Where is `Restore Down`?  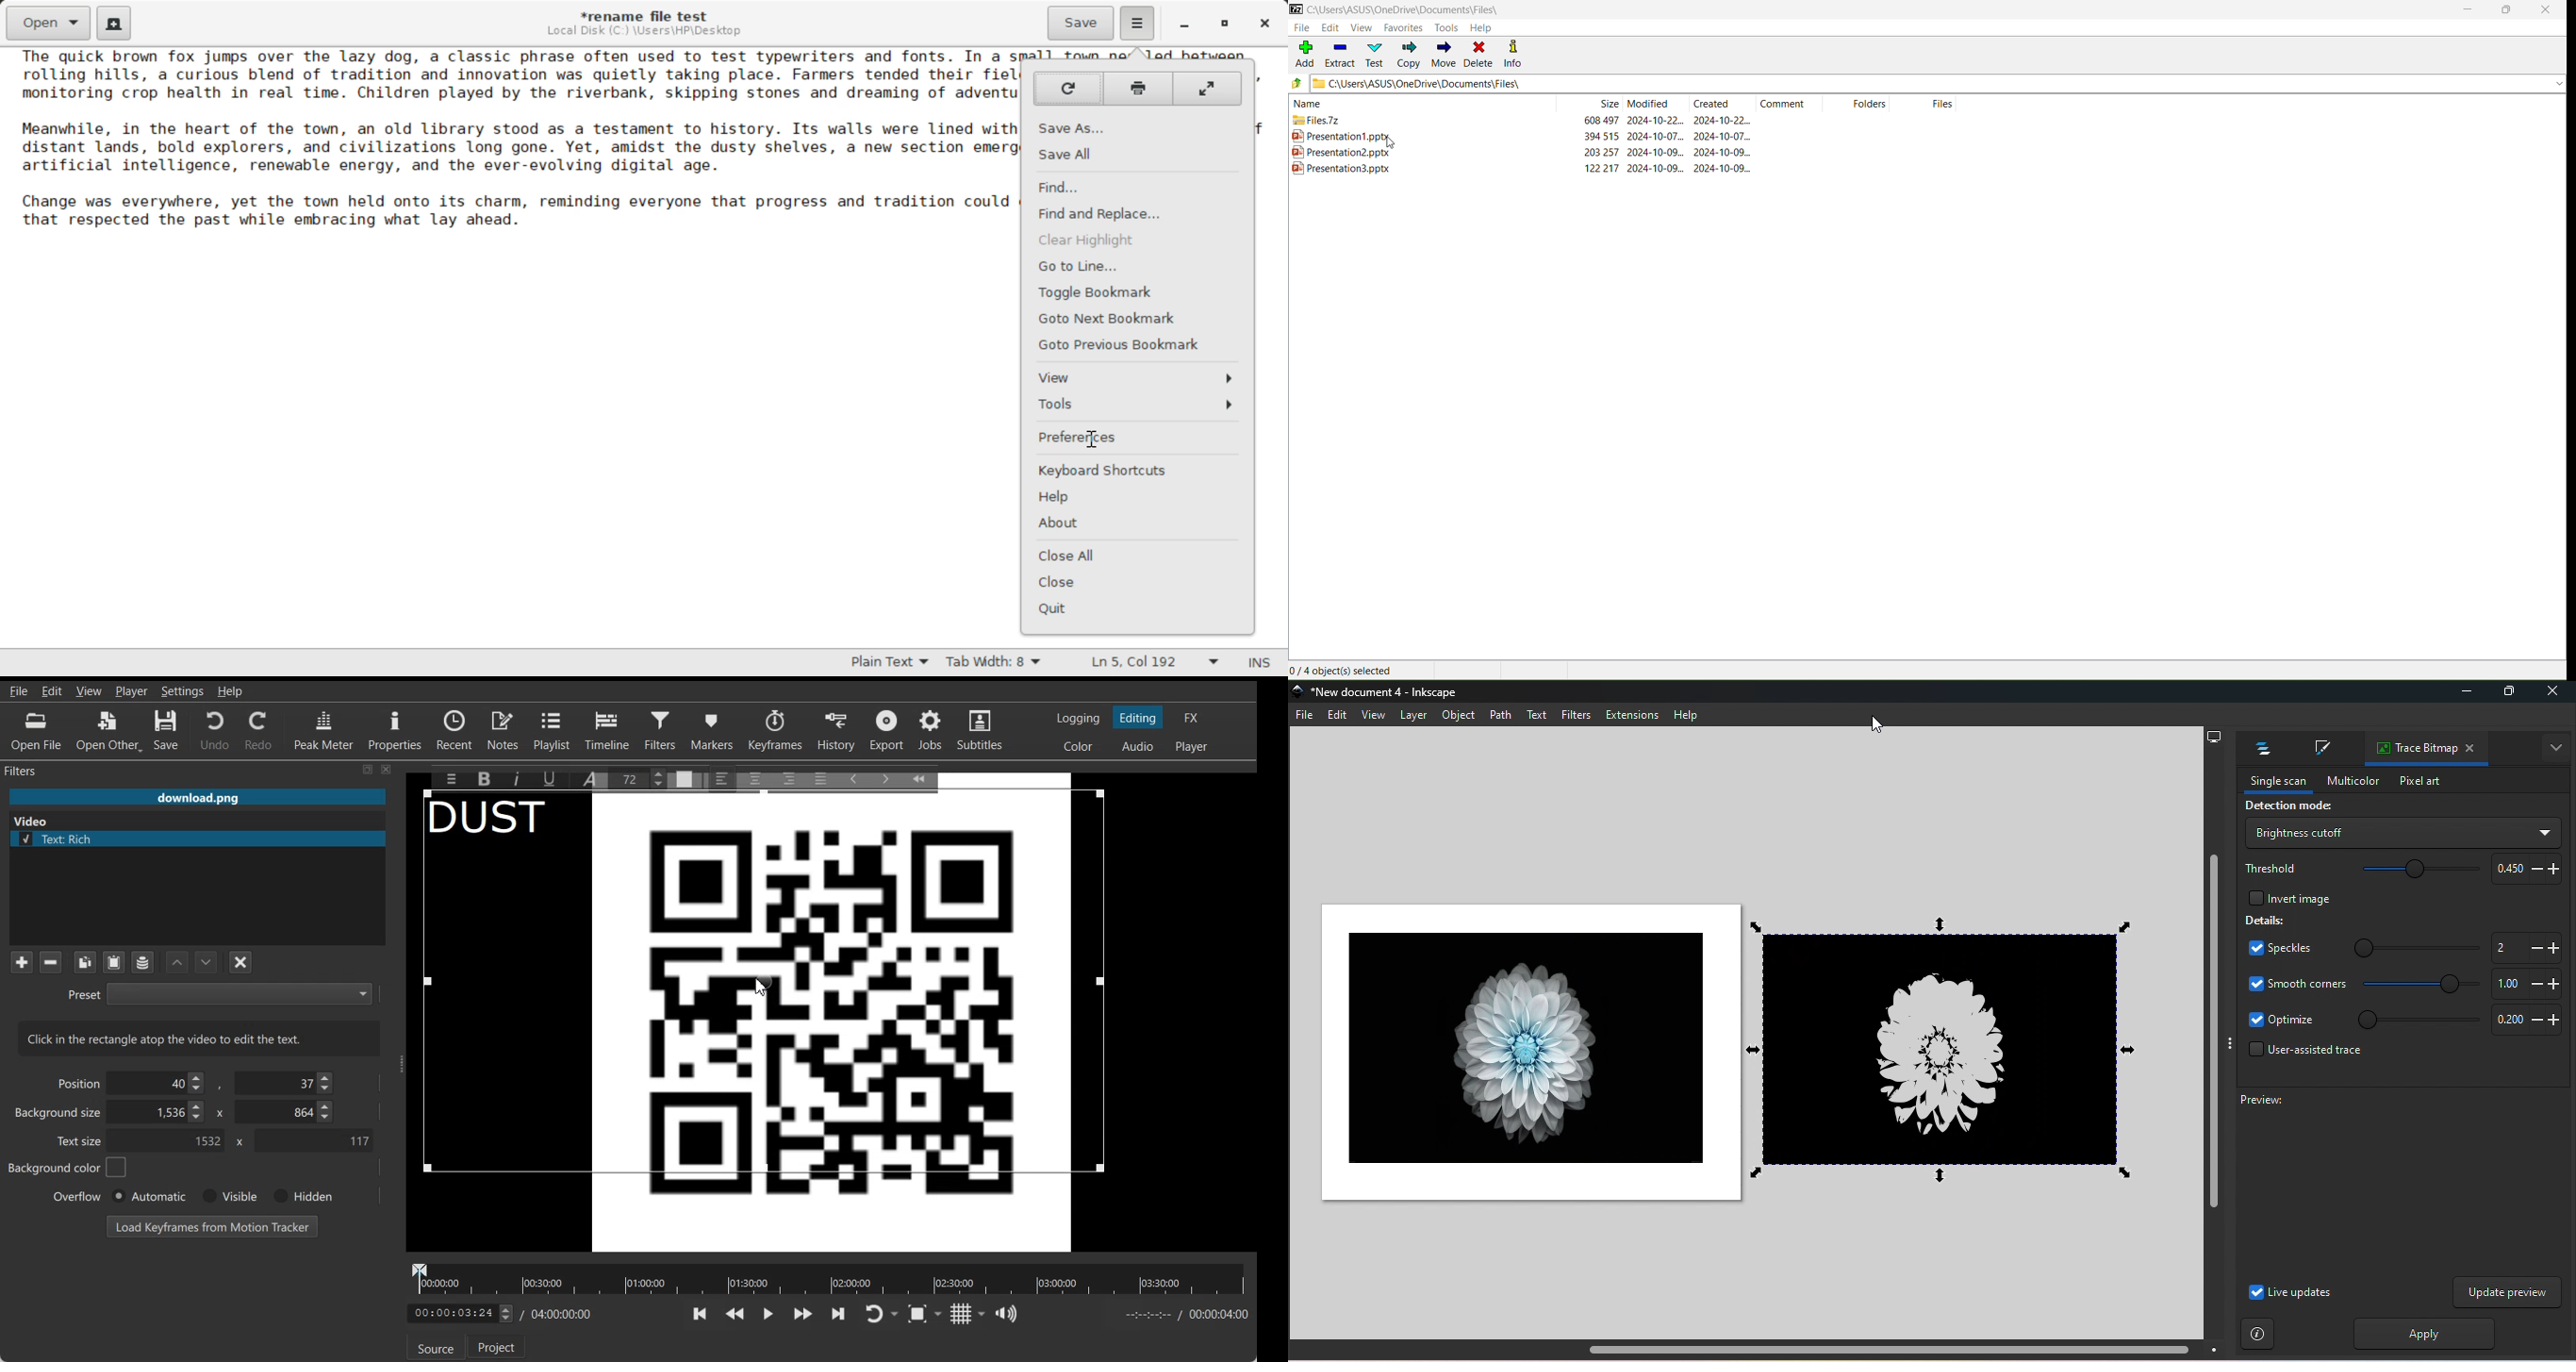
Restore Down is located at coordinates (2507, 10).